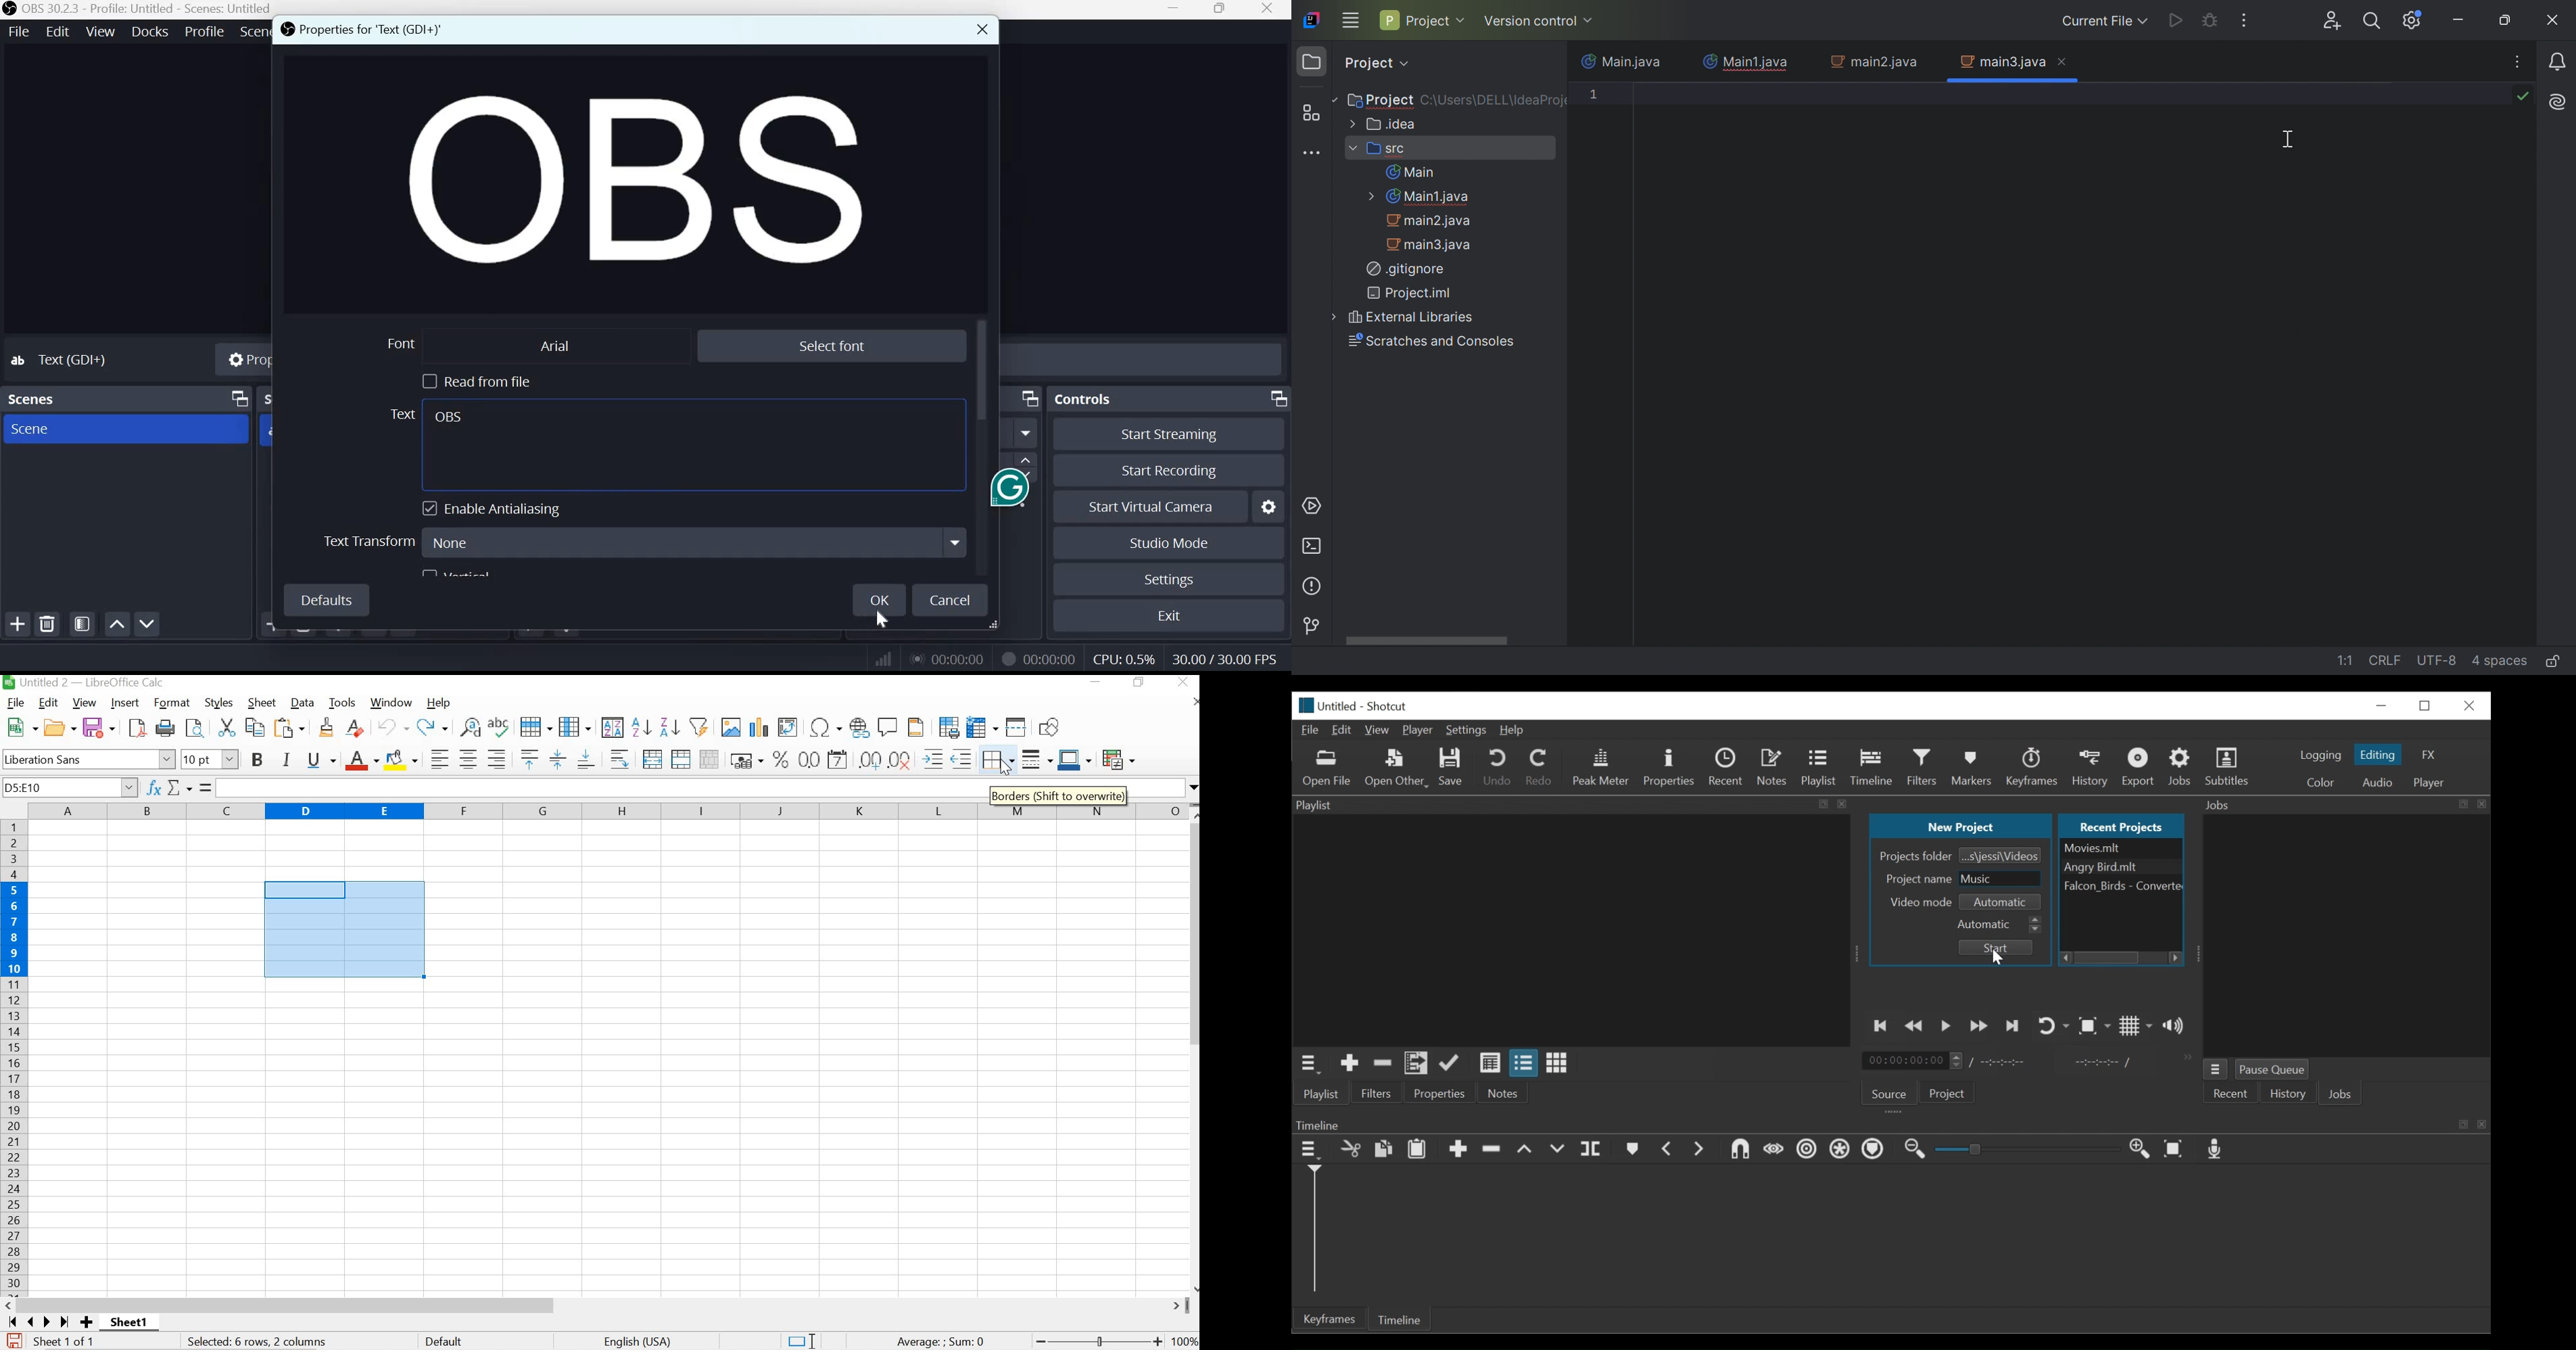  What do you see at coordinates (227, 727) in the screenshot?
I see `CUT` at bounding box center [227, 727].